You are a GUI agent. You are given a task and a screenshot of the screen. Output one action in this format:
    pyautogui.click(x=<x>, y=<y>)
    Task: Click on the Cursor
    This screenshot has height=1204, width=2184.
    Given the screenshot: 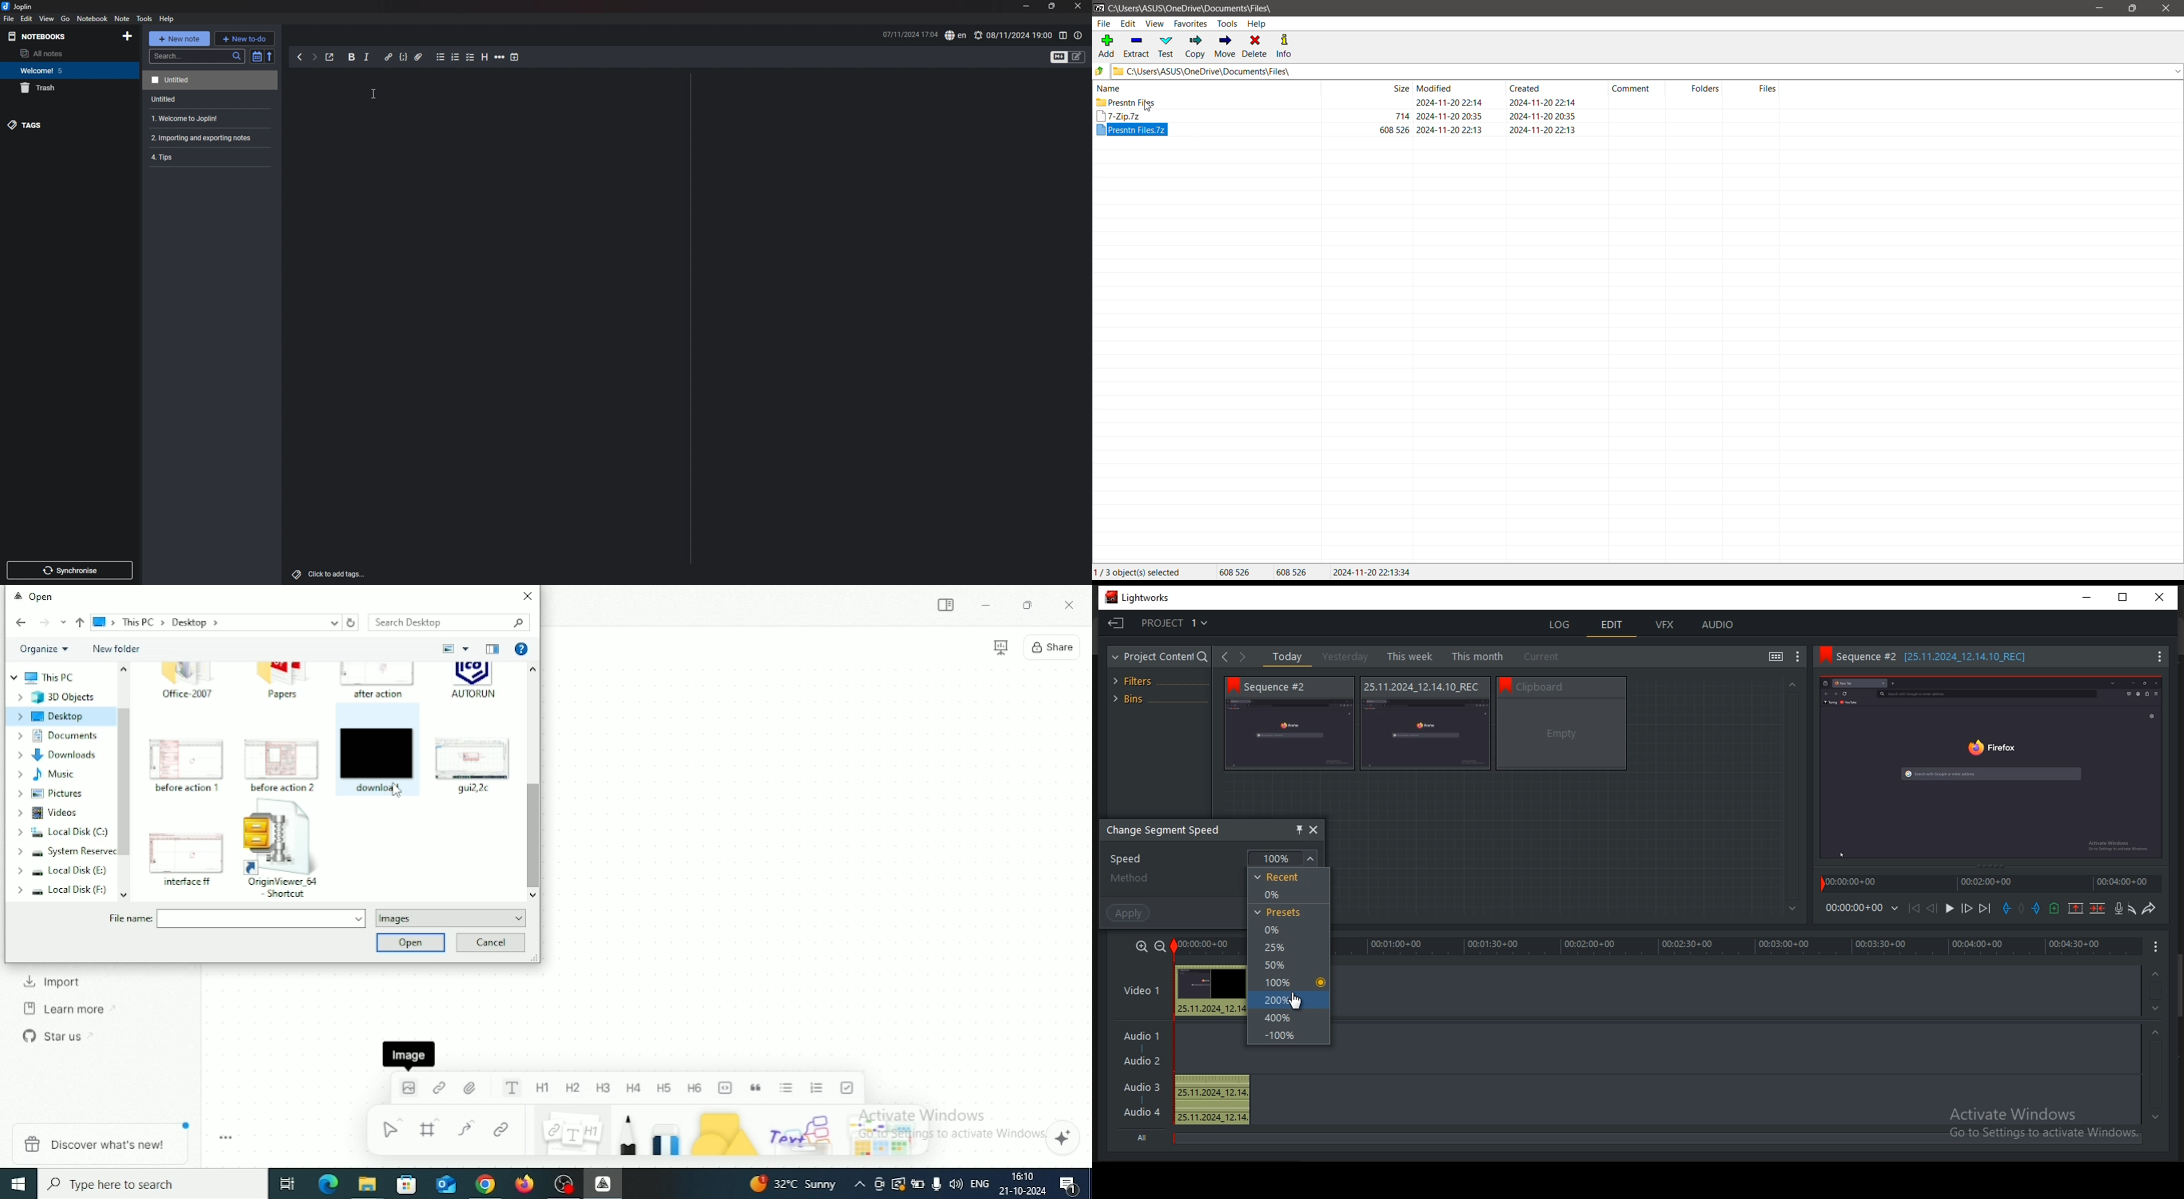 What is the action you would take?
    pyautogui.click(x=397, y=791)
    